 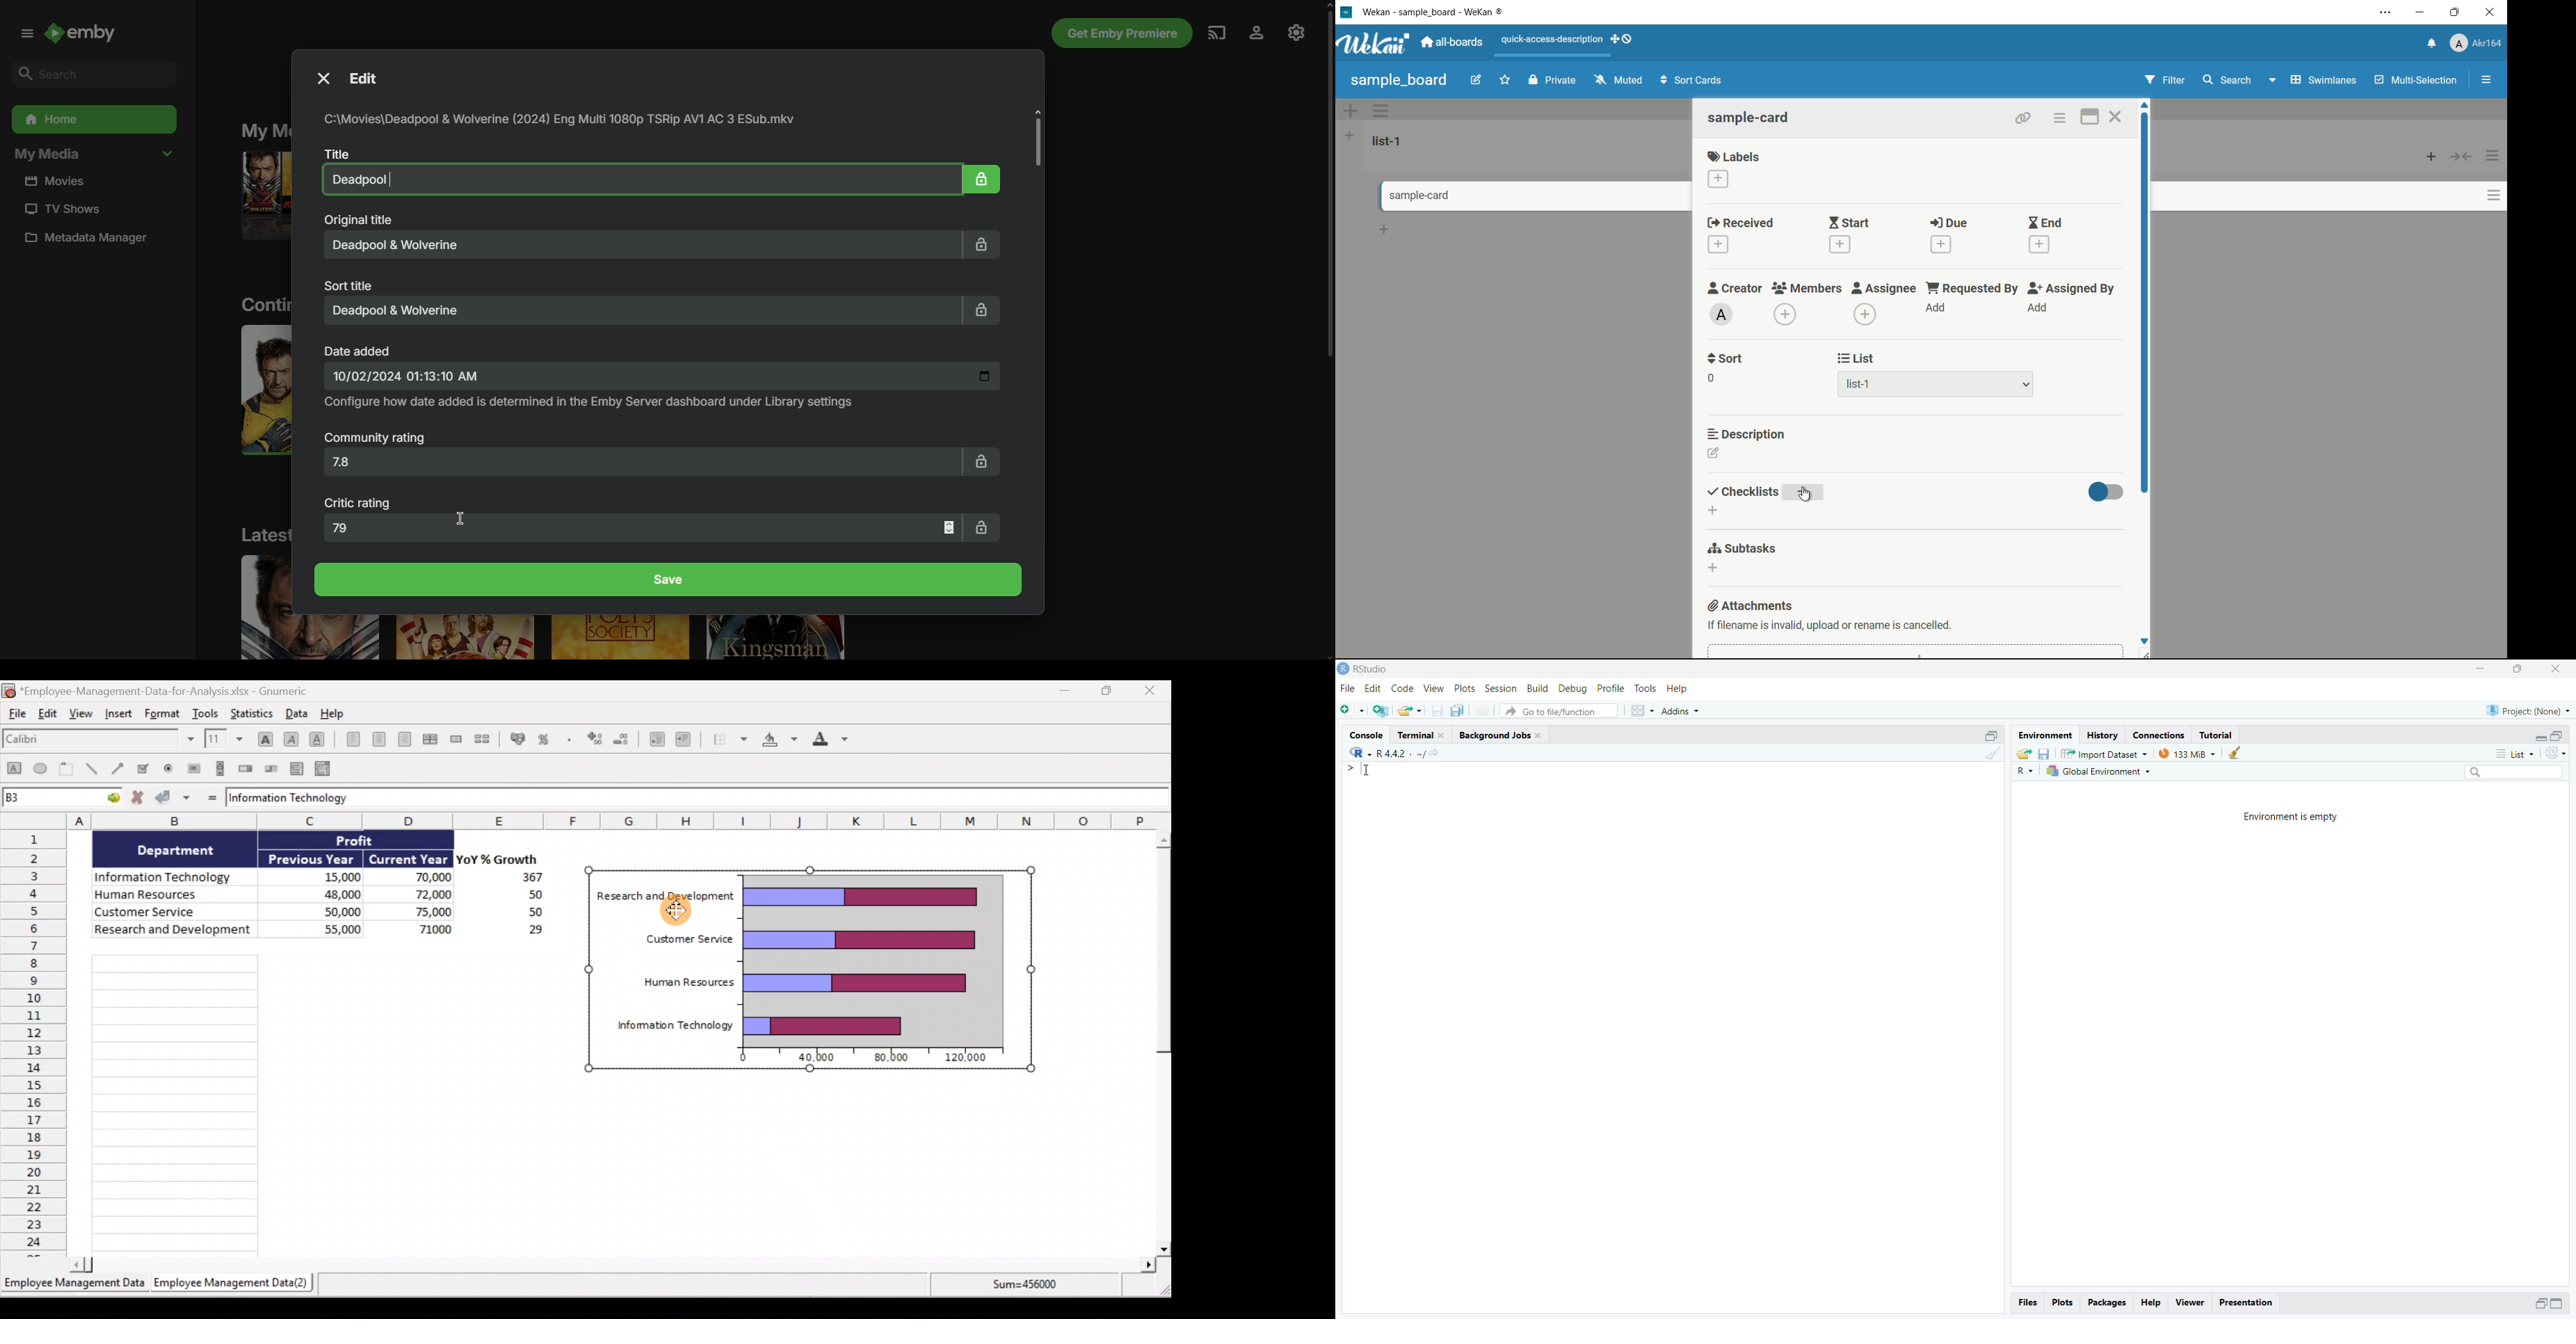 I want to click on Maximize, so click(x=2557, y=1304).